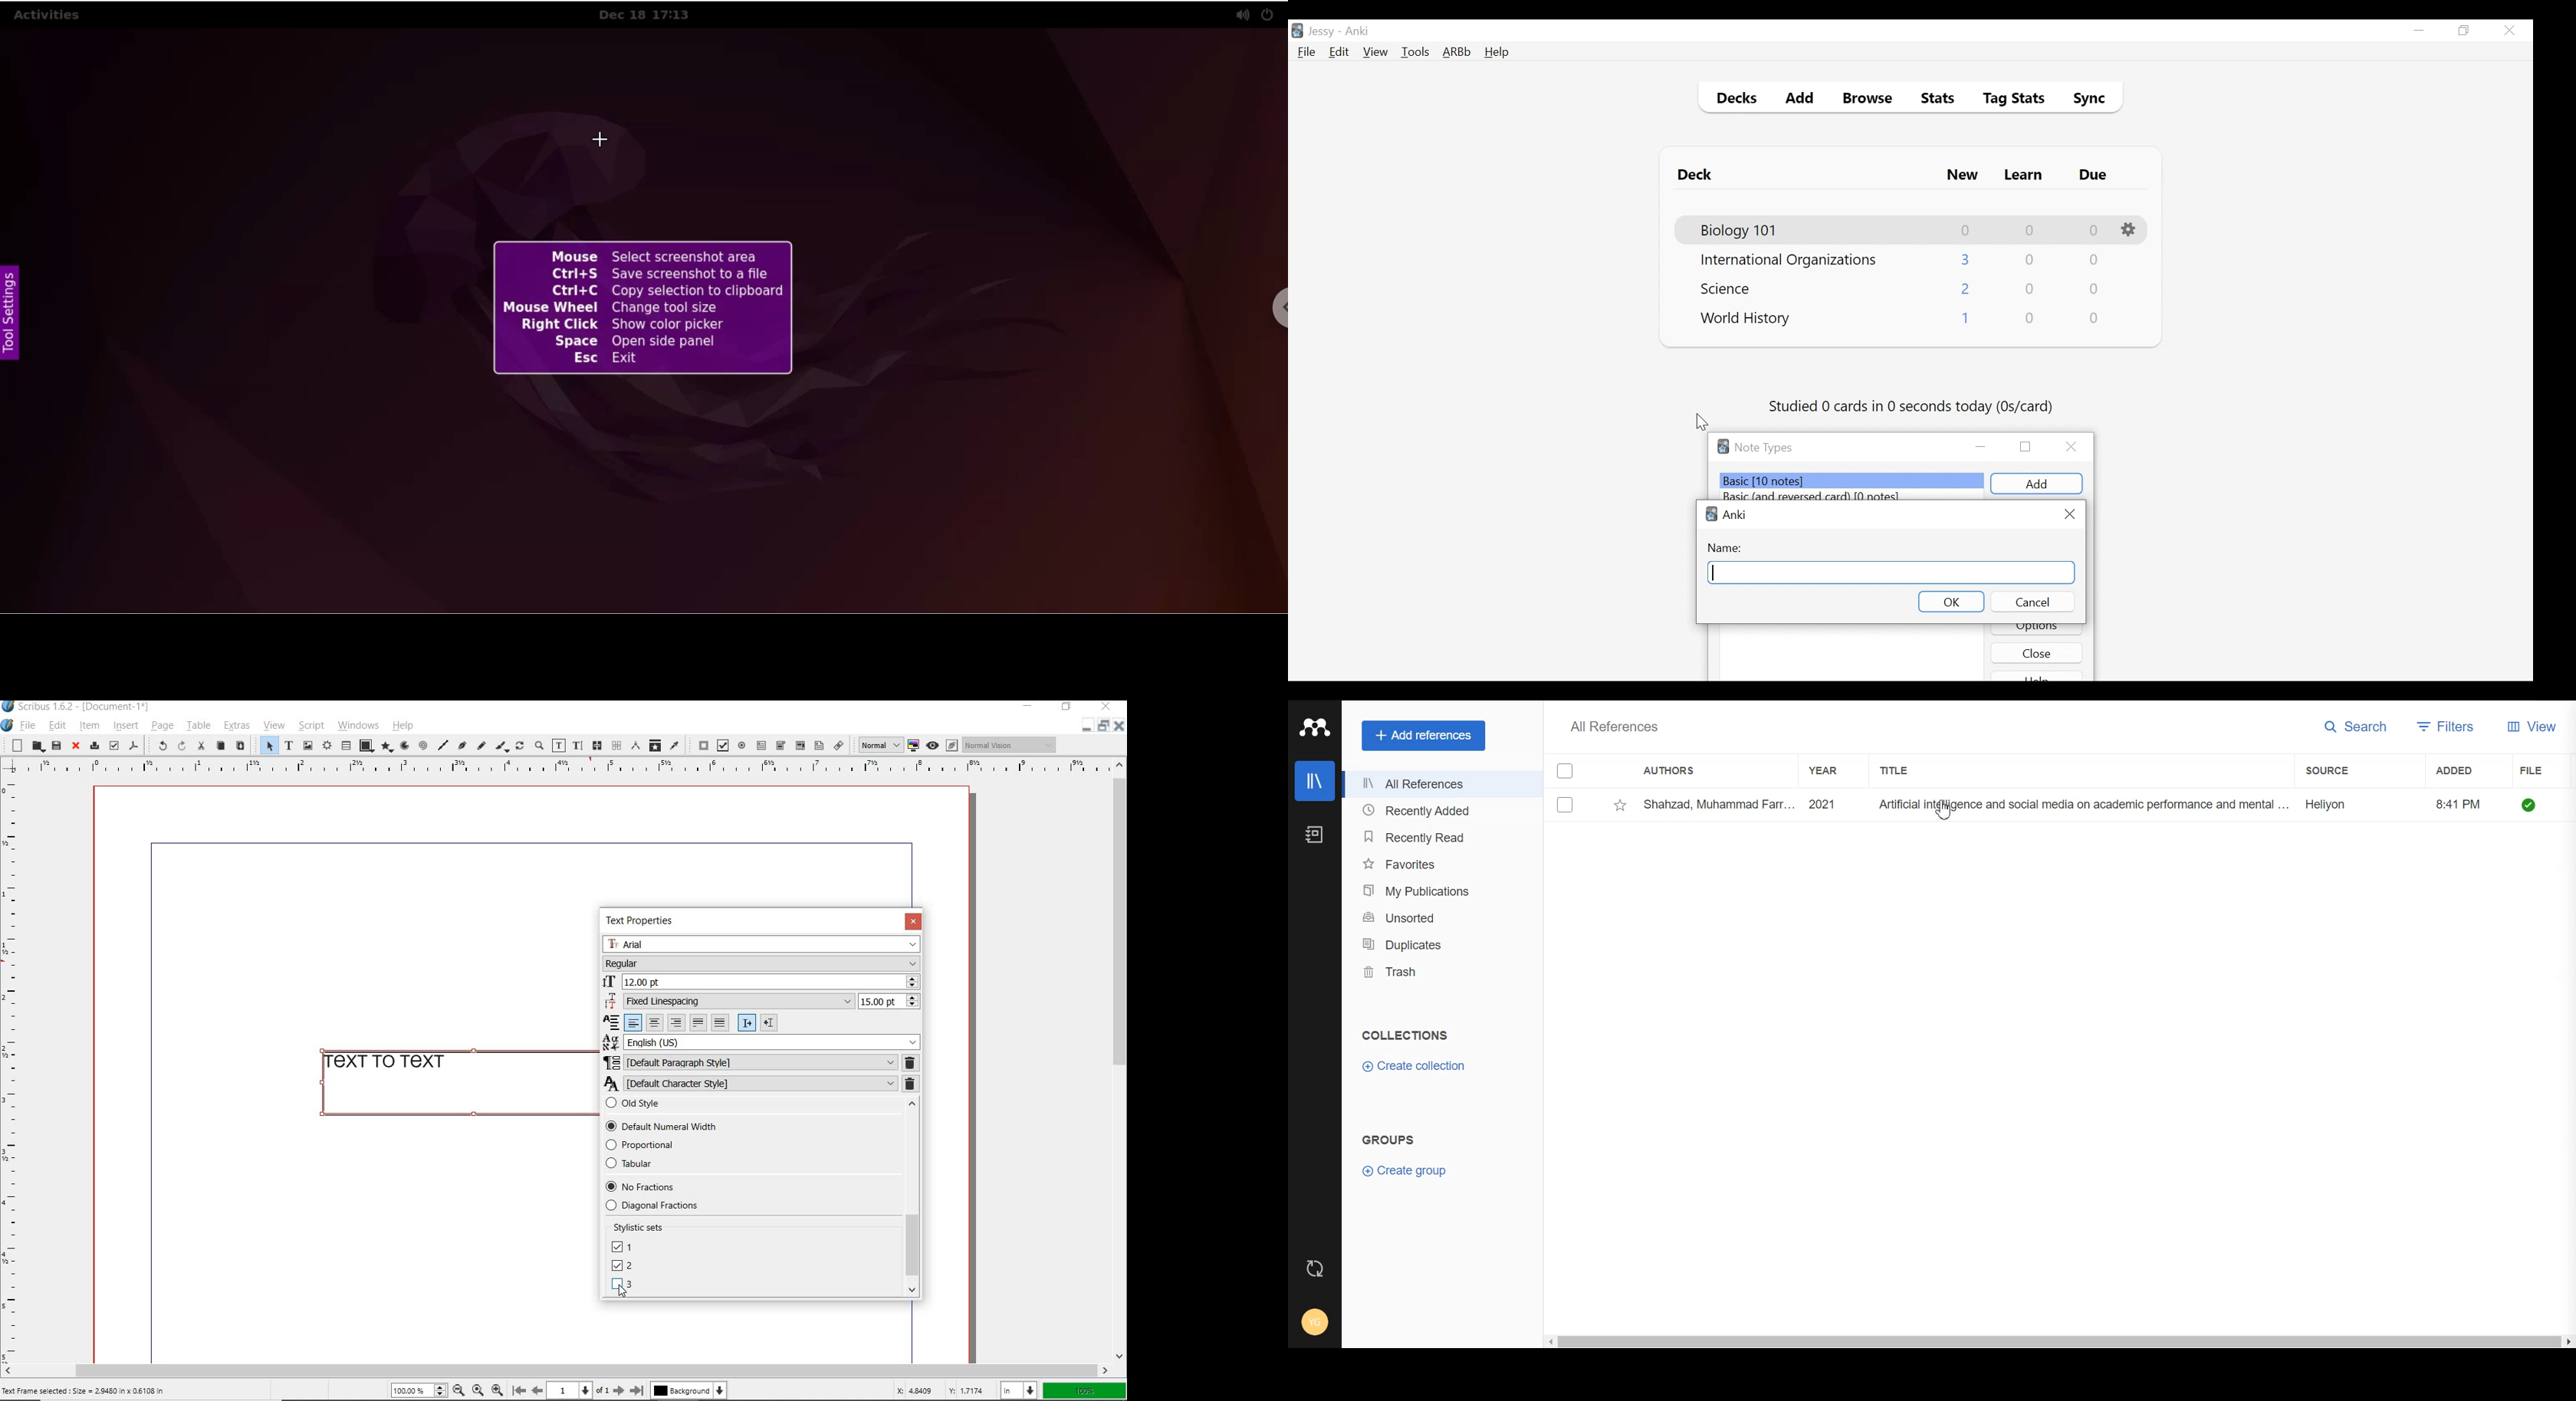 The height and width of the screenshot is (1428, 2576). Describe the element at coordinates (1717, 803) in the screenshot. I see `Shahzad, Muhammad Farr...` at that location.